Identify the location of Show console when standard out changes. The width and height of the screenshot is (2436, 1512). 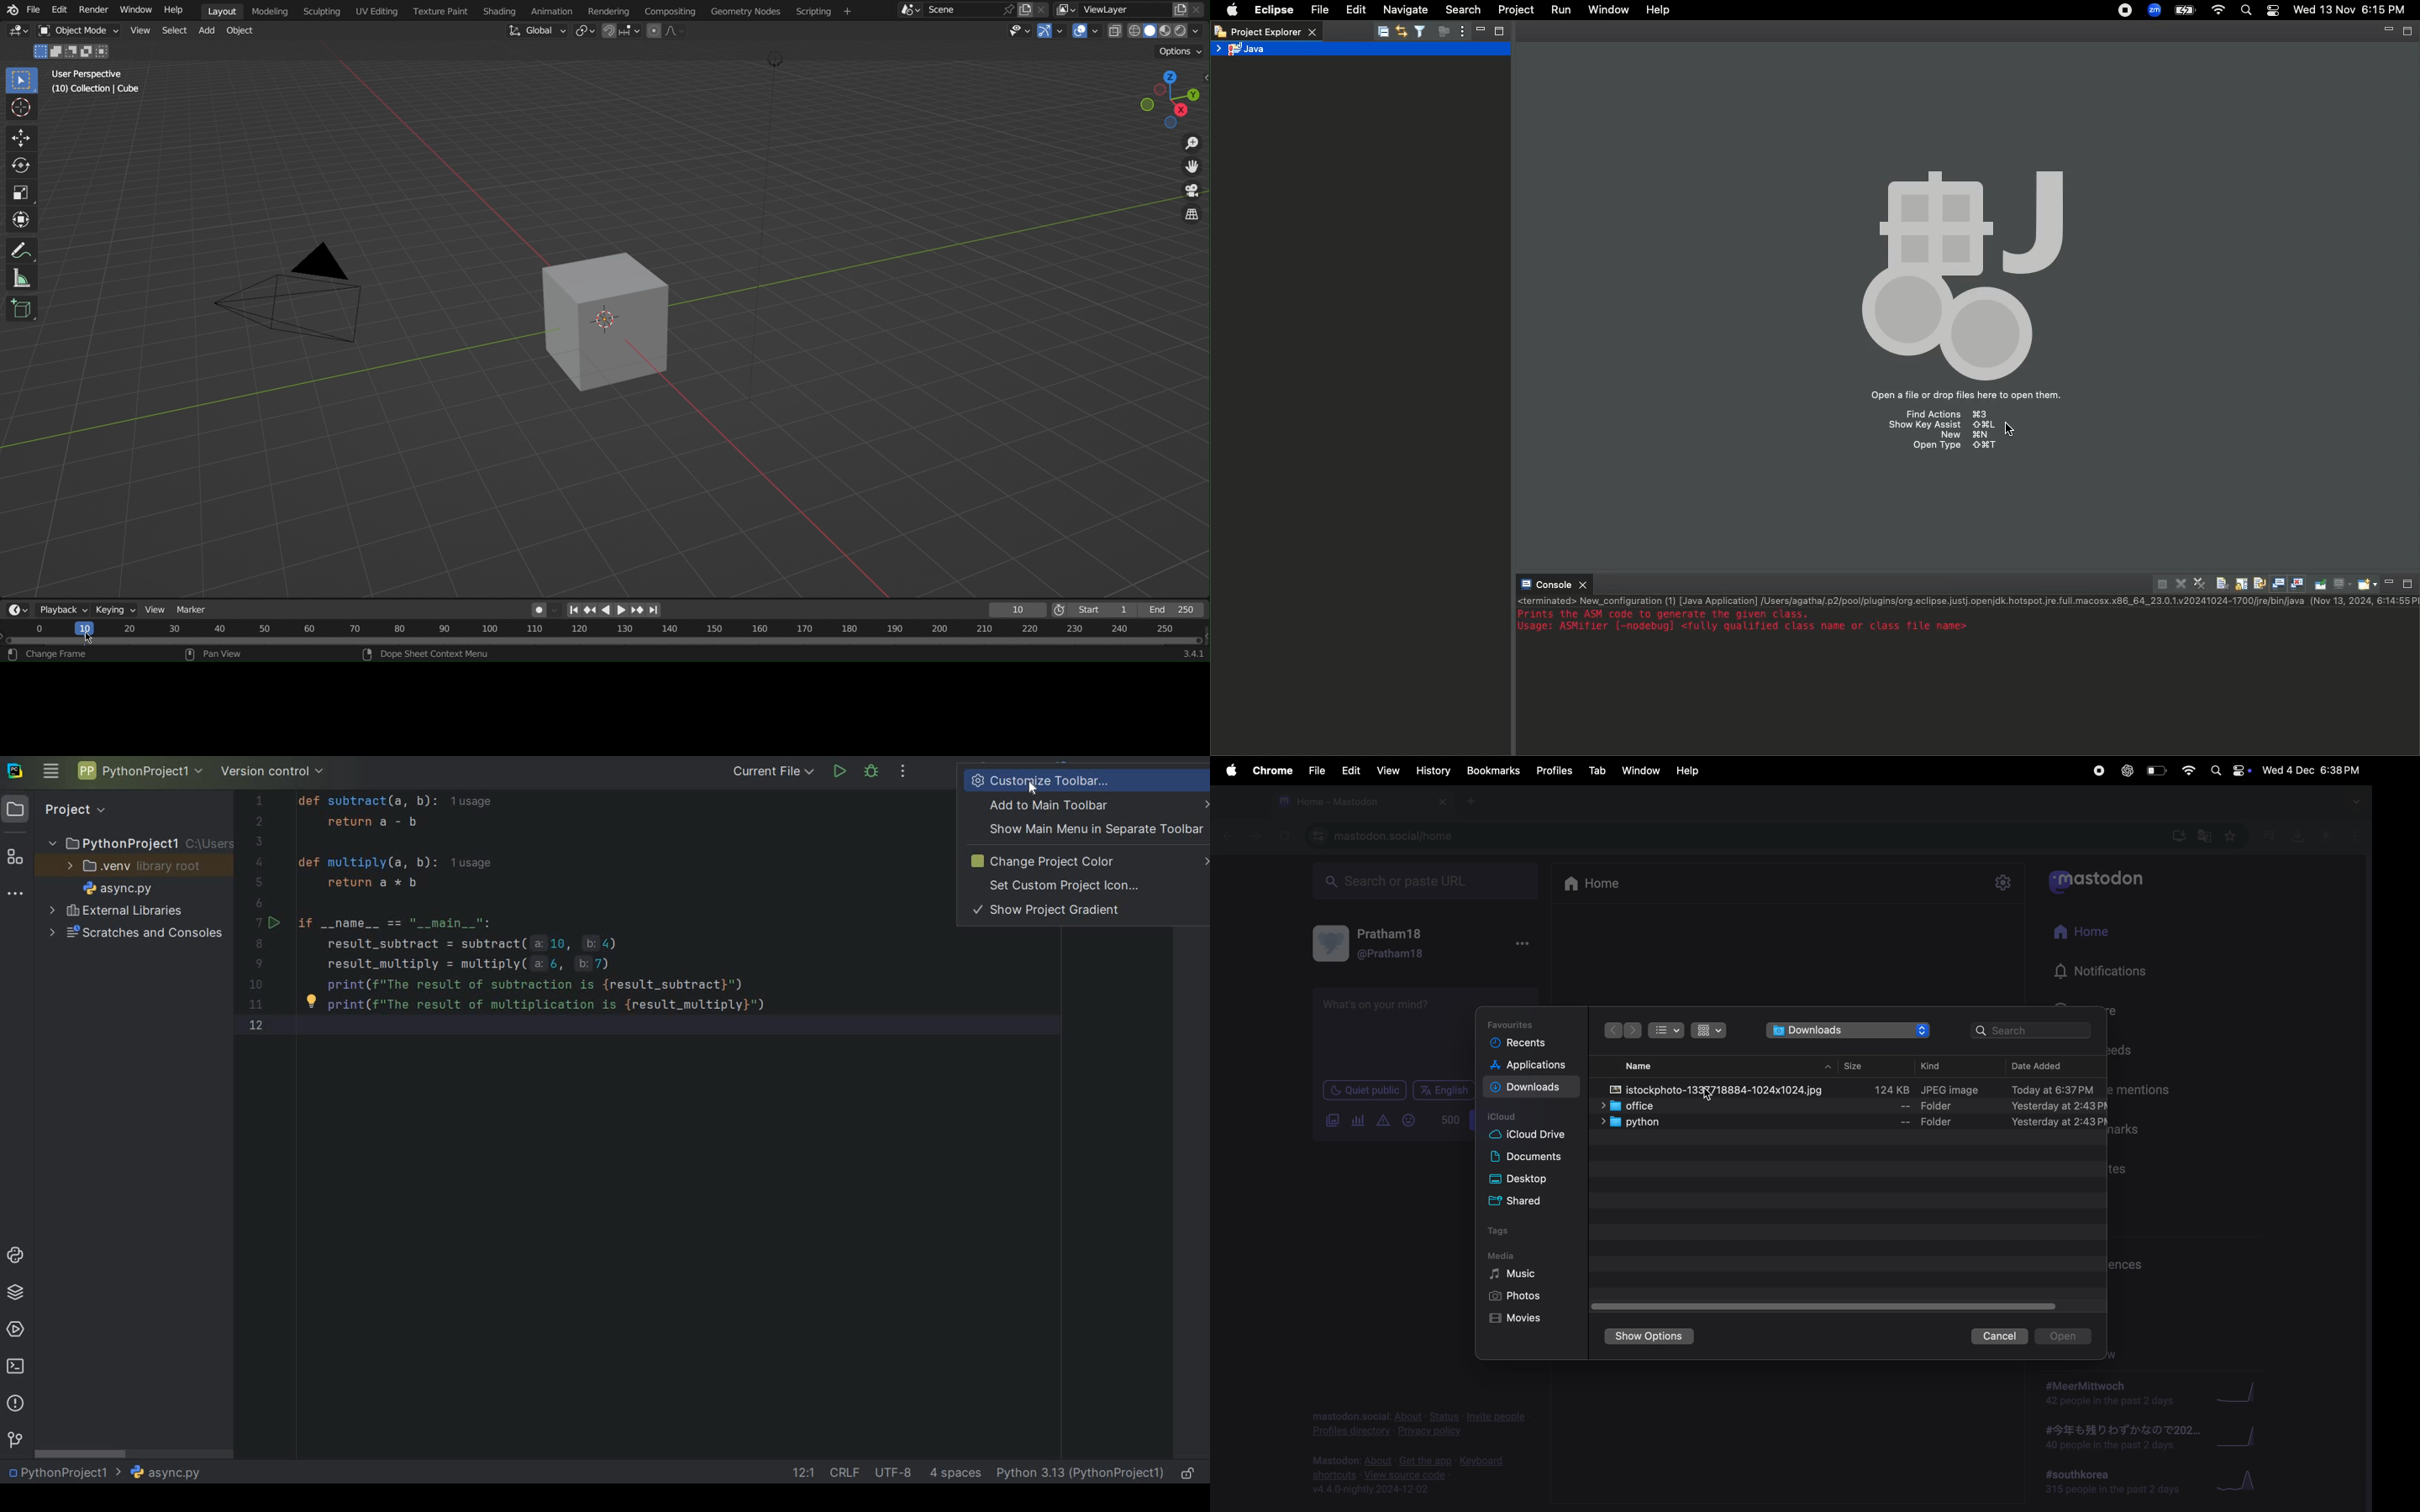
(2281, 583).